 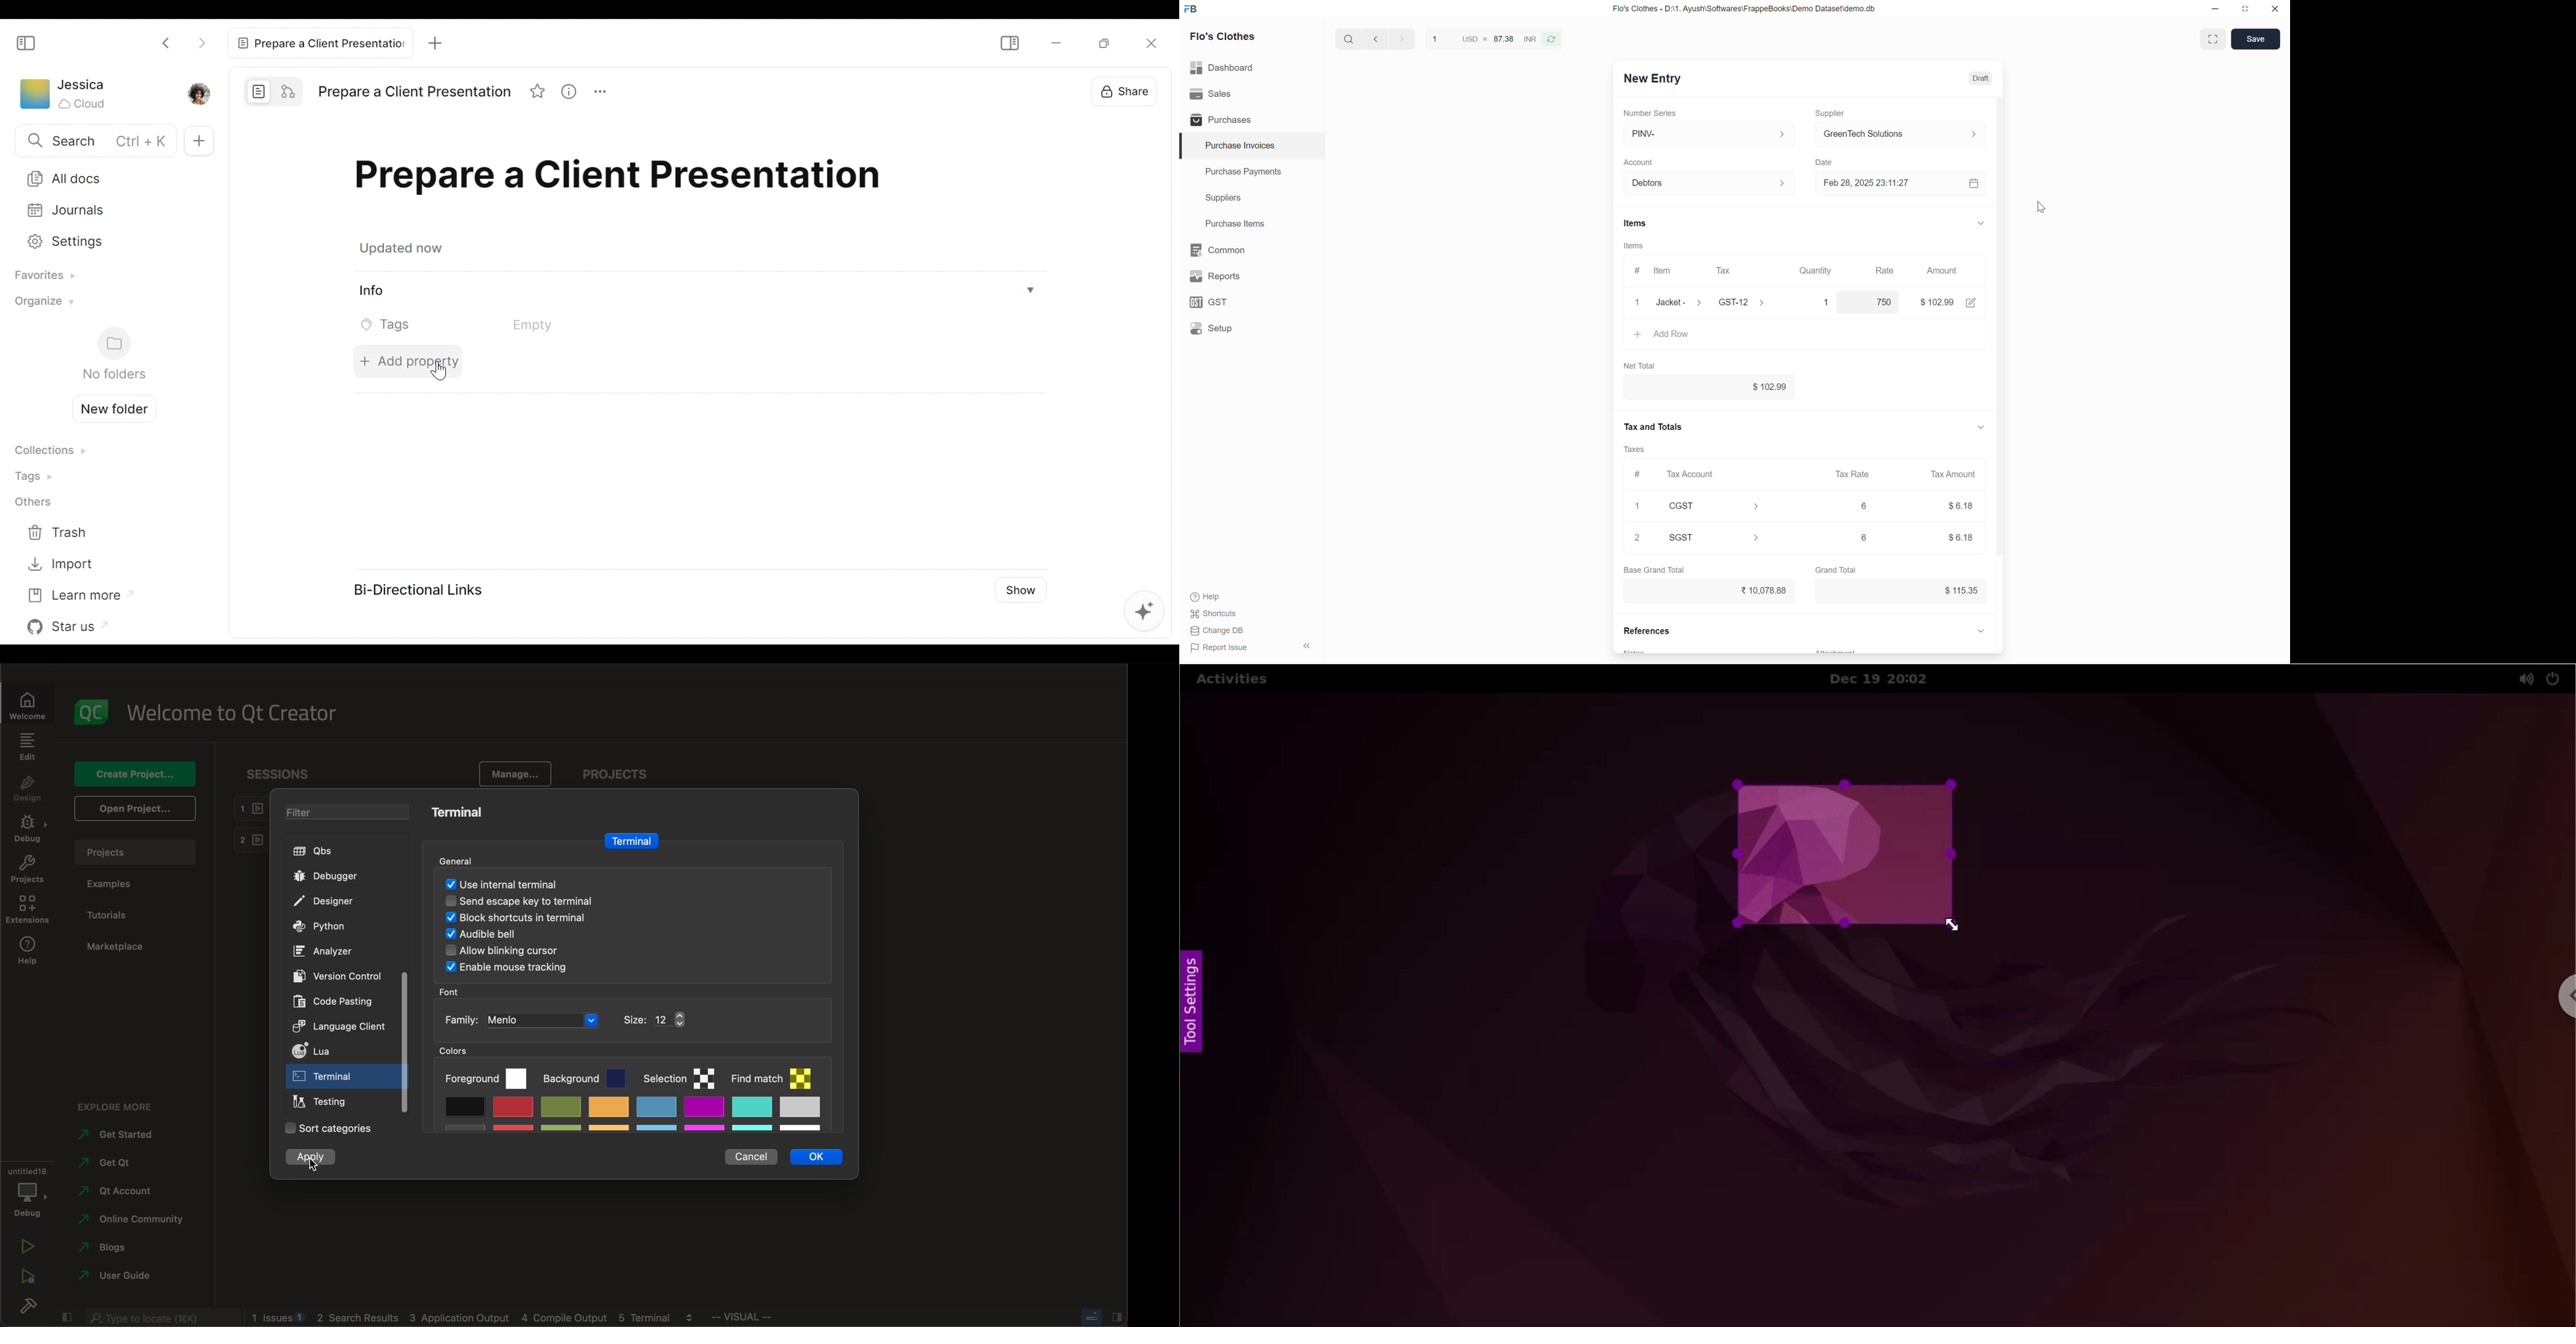 What do you see at coordinates (129, 1162) in the screenshot?
I see `get qt` at bounding box center [129, 1162].